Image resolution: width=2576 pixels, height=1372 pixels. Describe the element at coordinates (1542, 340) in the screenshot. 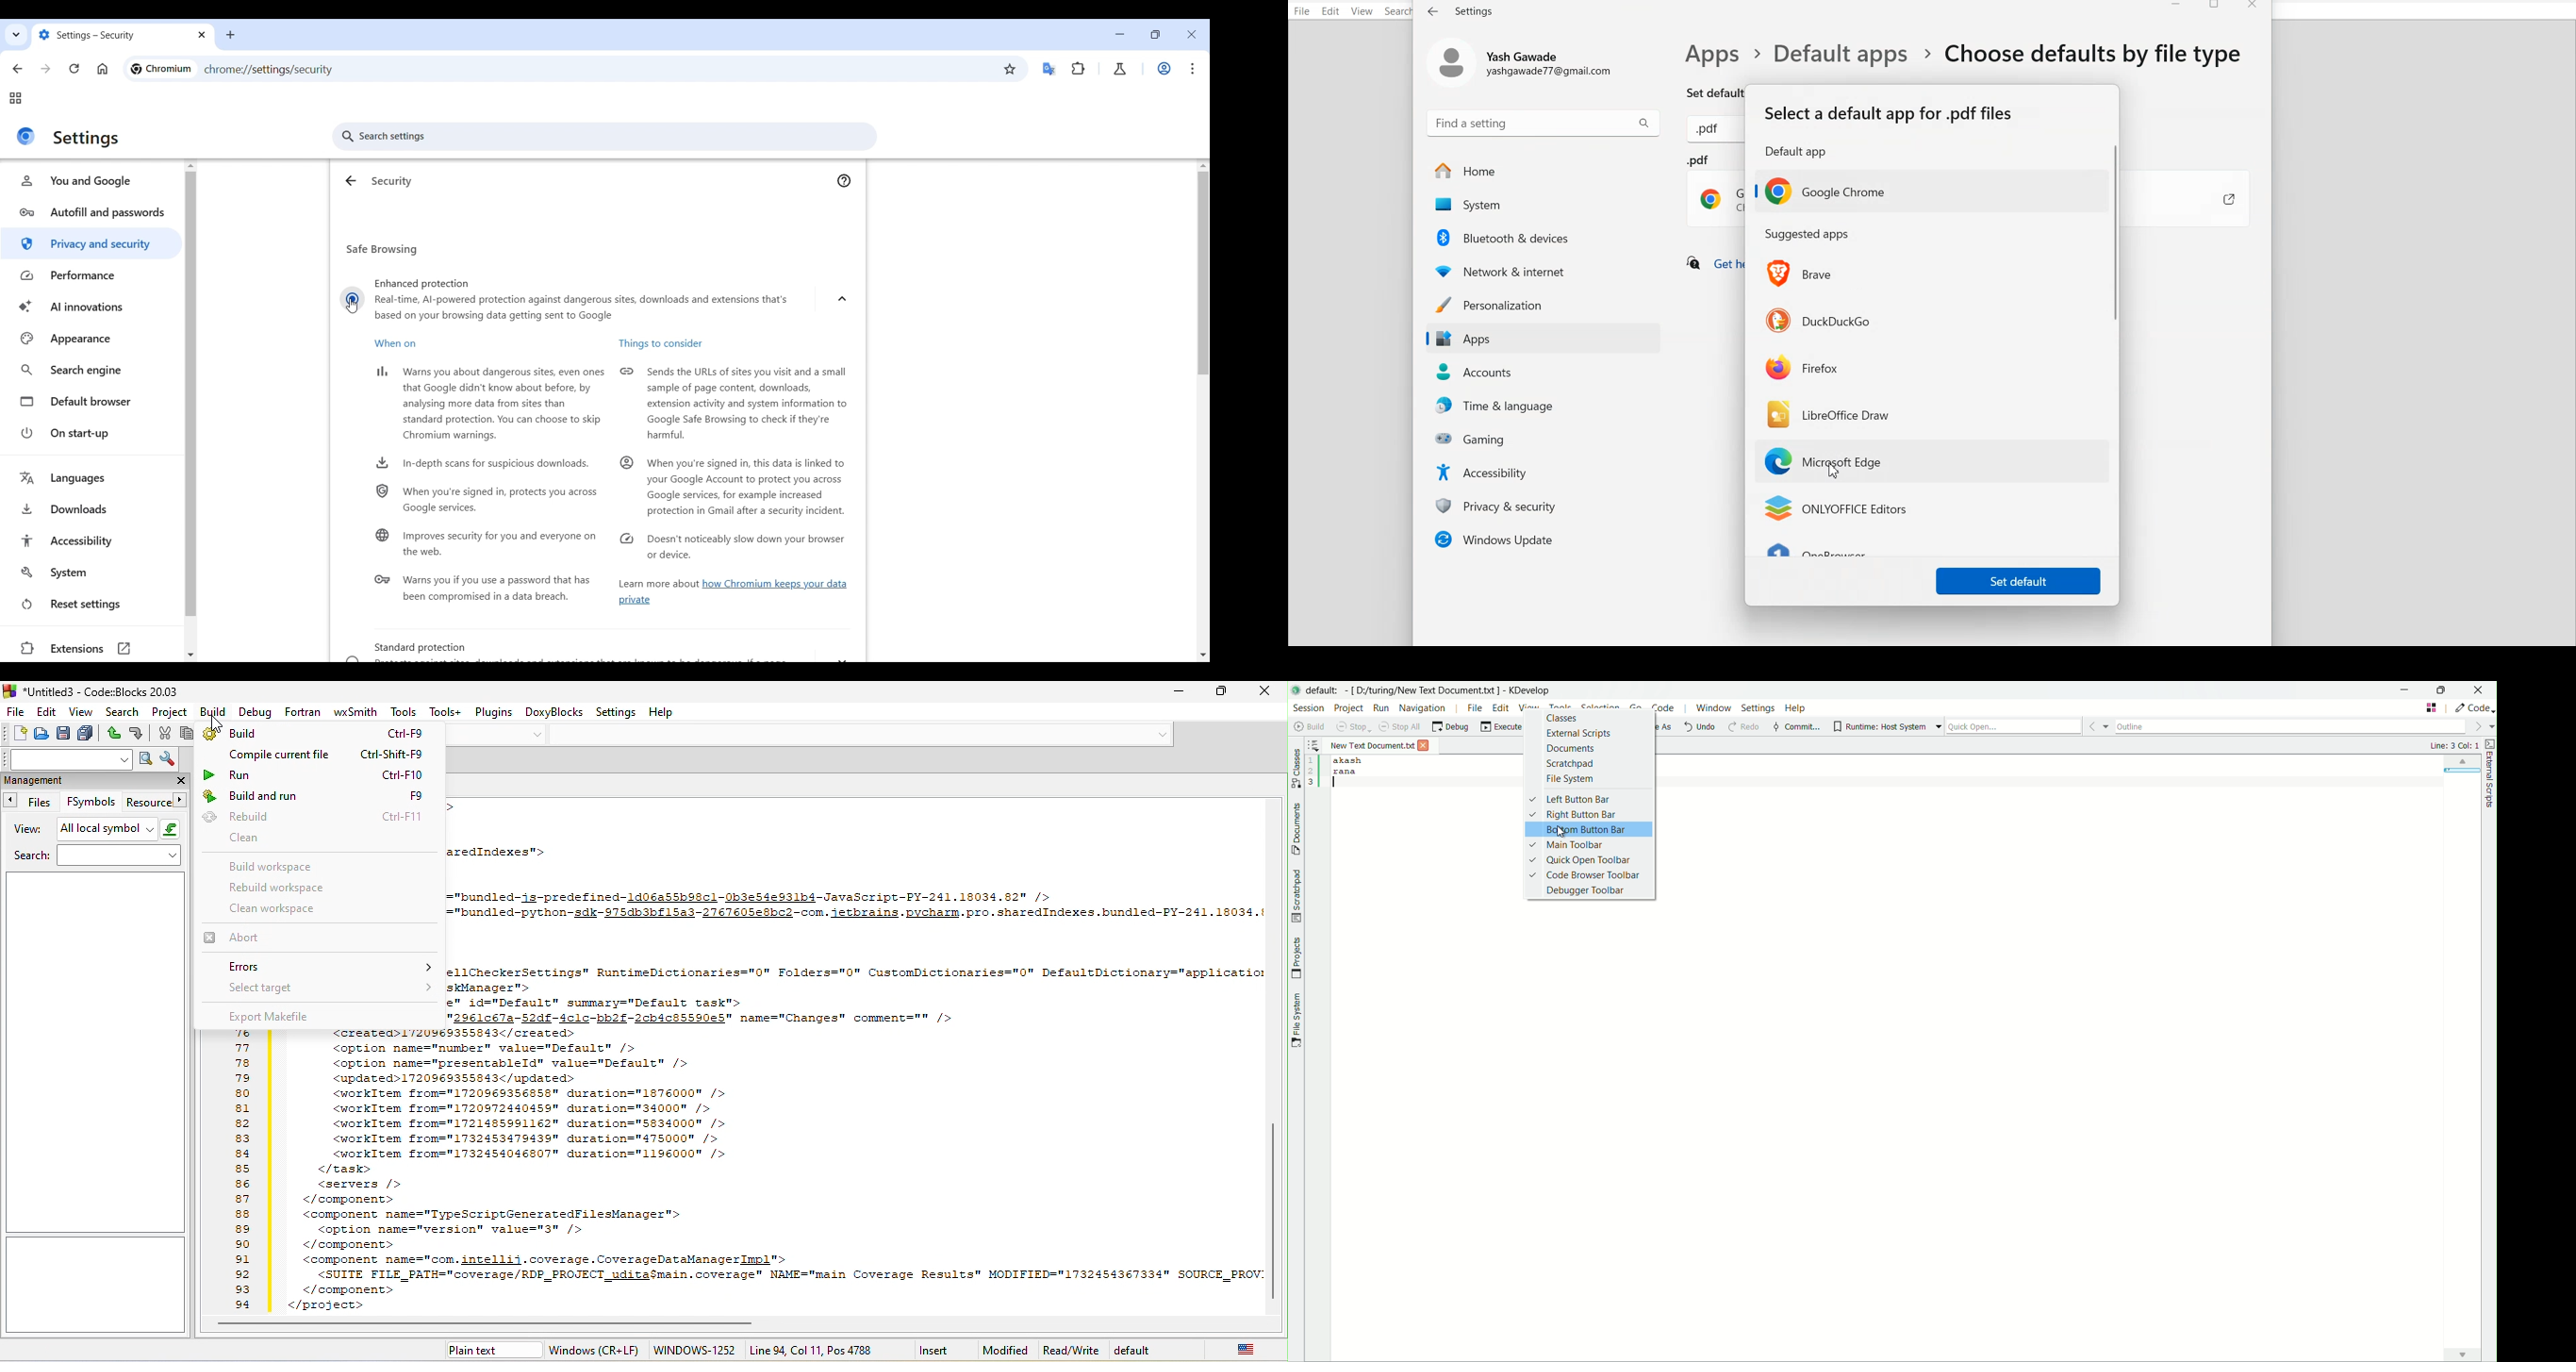

I see `Apps` at that location.